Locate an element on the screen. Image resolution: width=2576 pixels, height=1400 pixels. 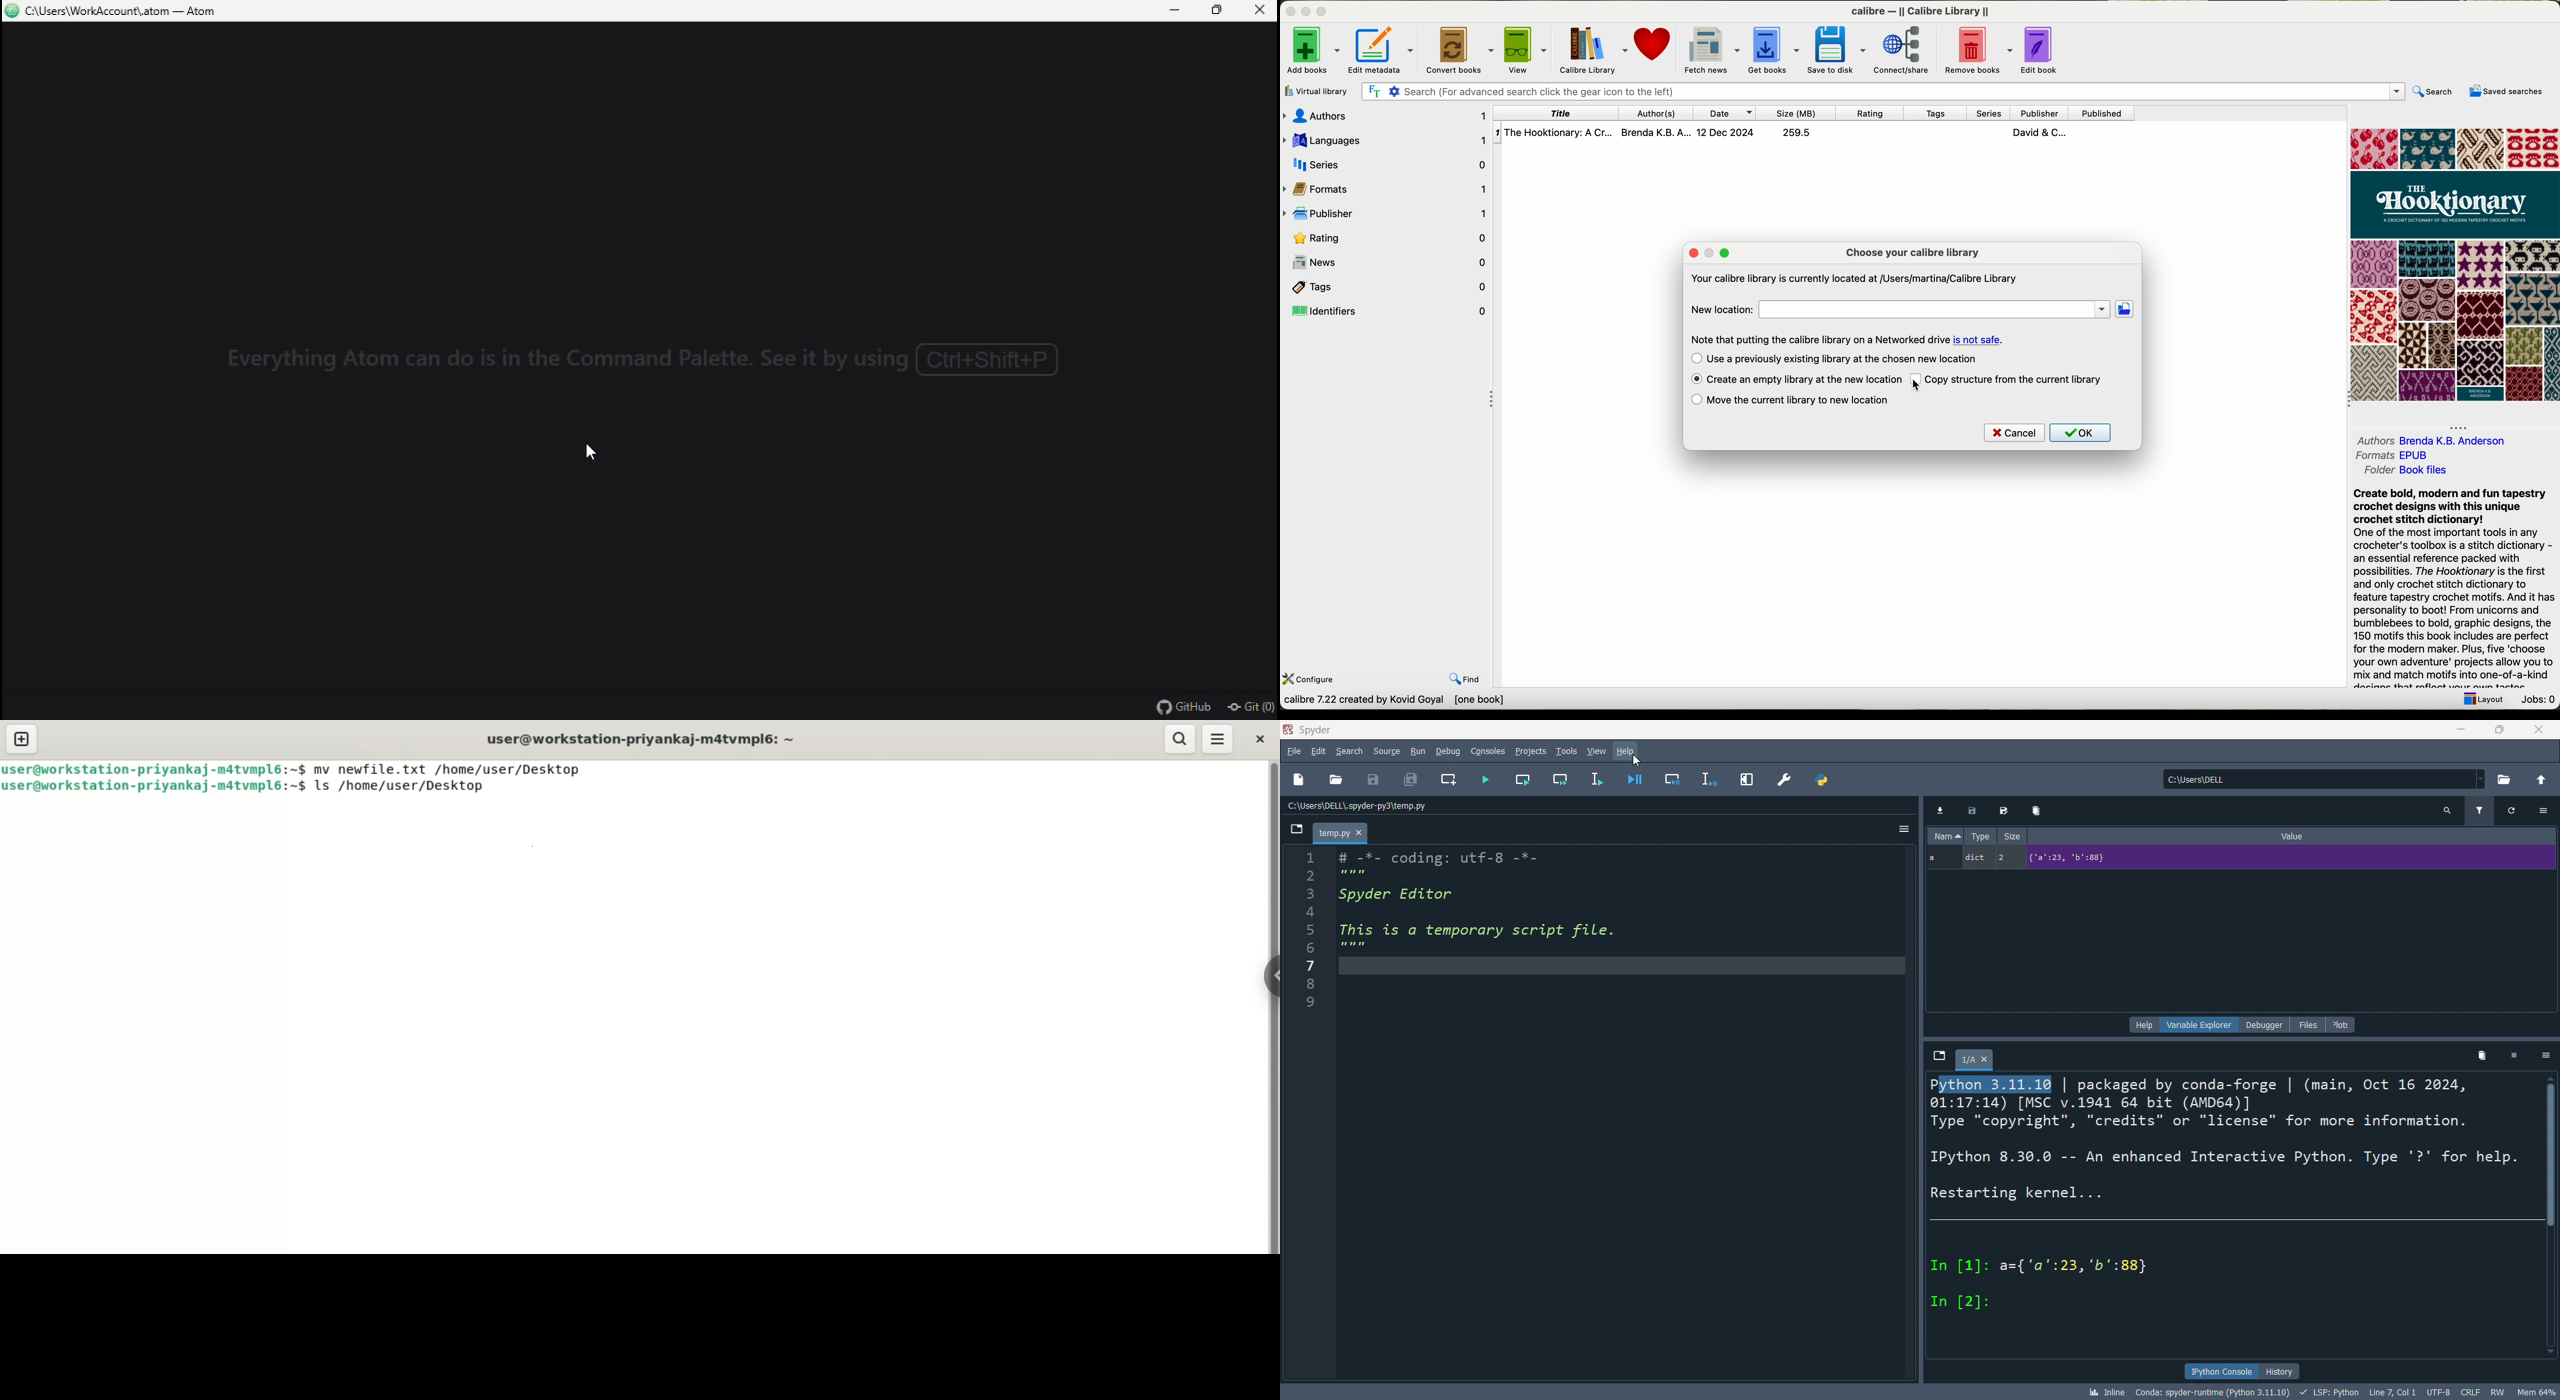
help is located at coordinates (1627, 753).